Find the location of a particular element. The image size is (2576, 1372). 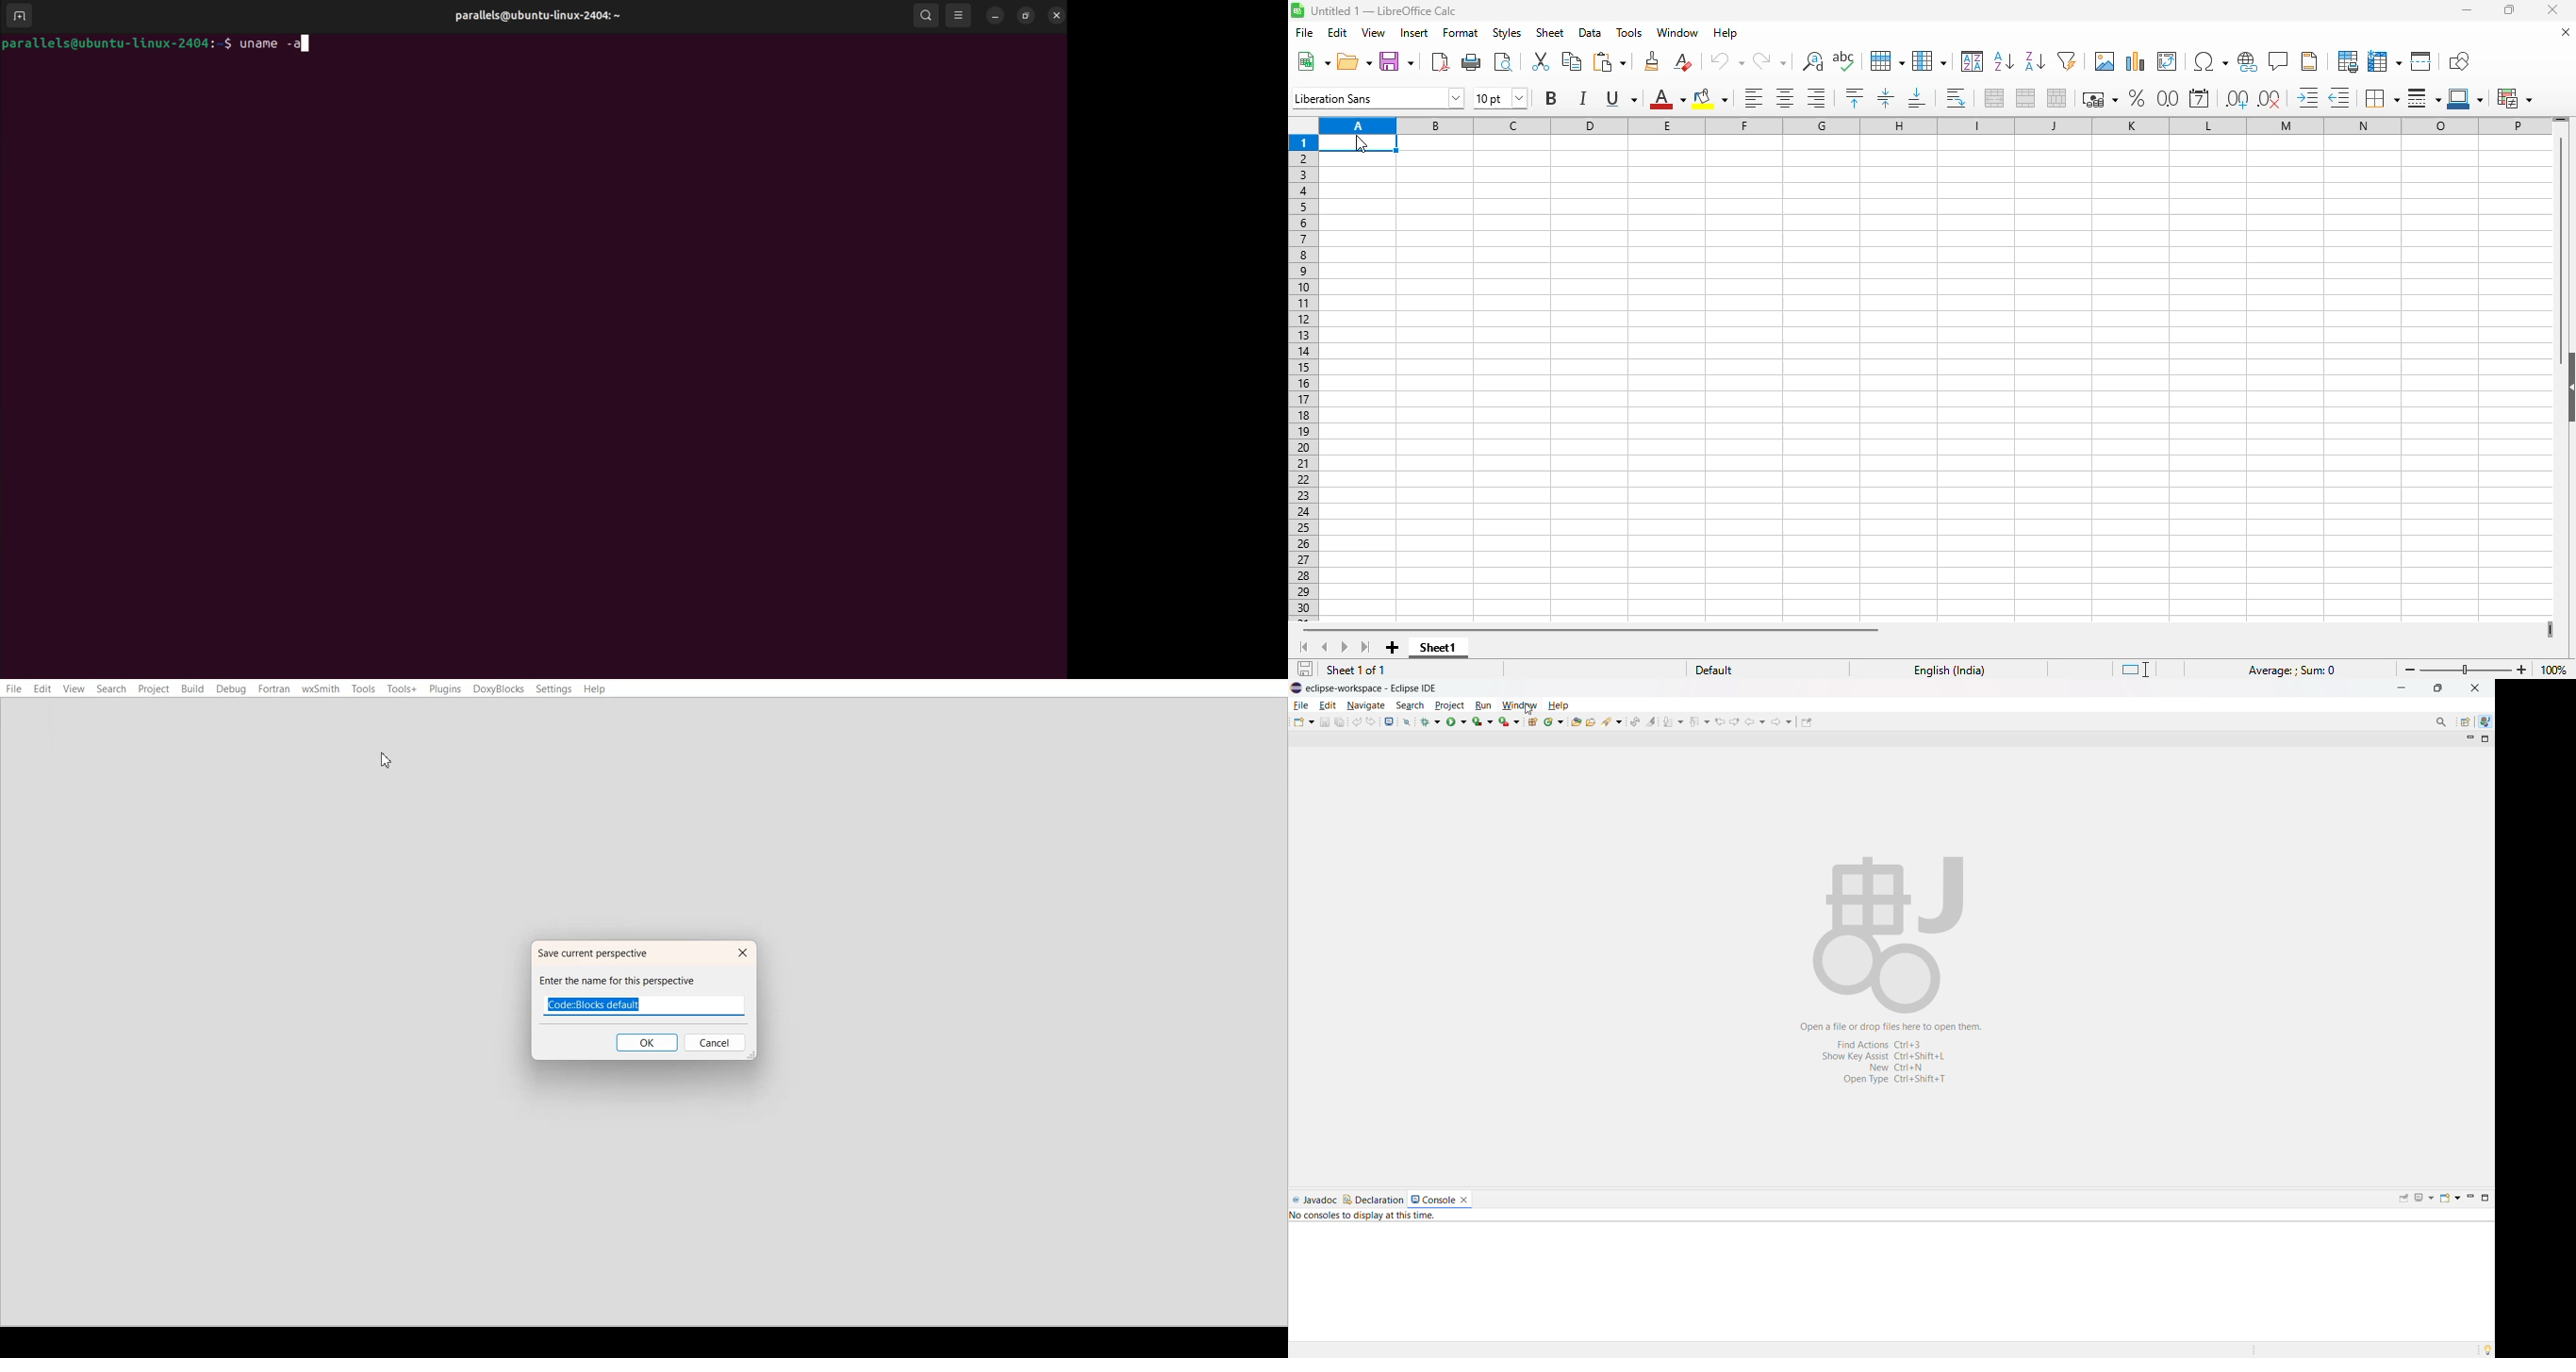

standard selection is located at coordinates (2136, 670).